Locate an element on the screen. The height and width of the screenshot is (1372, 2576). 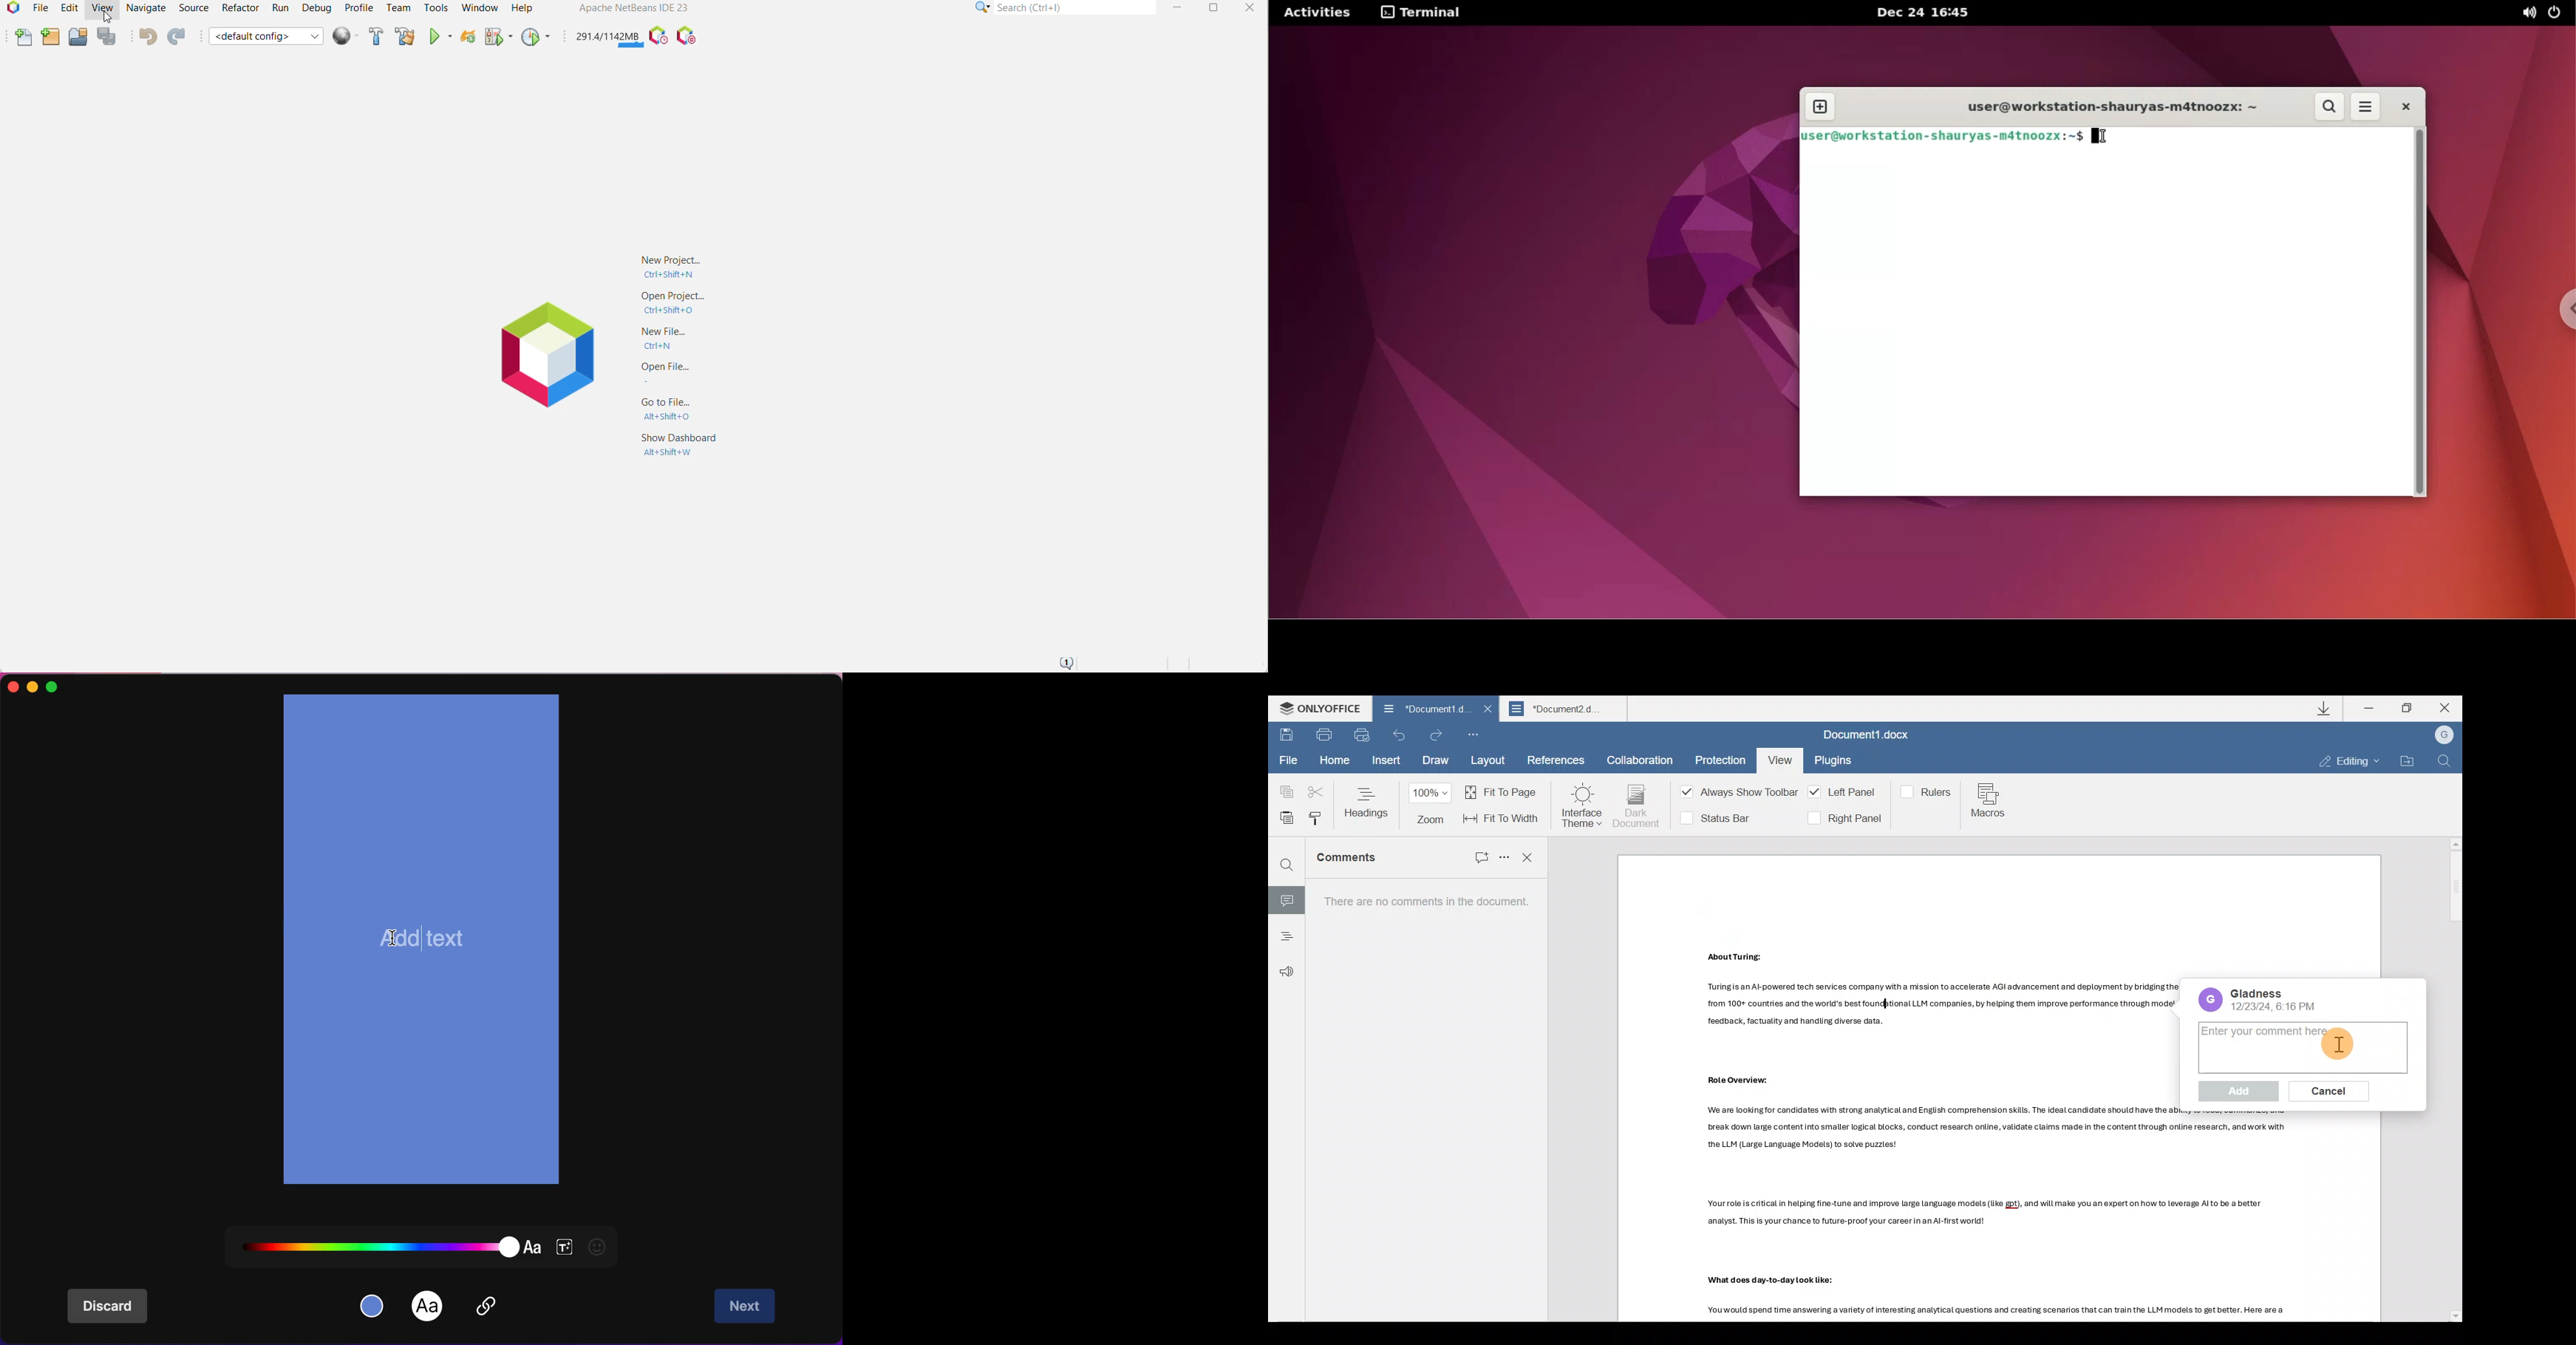
Headings is located at coordinates (1368, 802).